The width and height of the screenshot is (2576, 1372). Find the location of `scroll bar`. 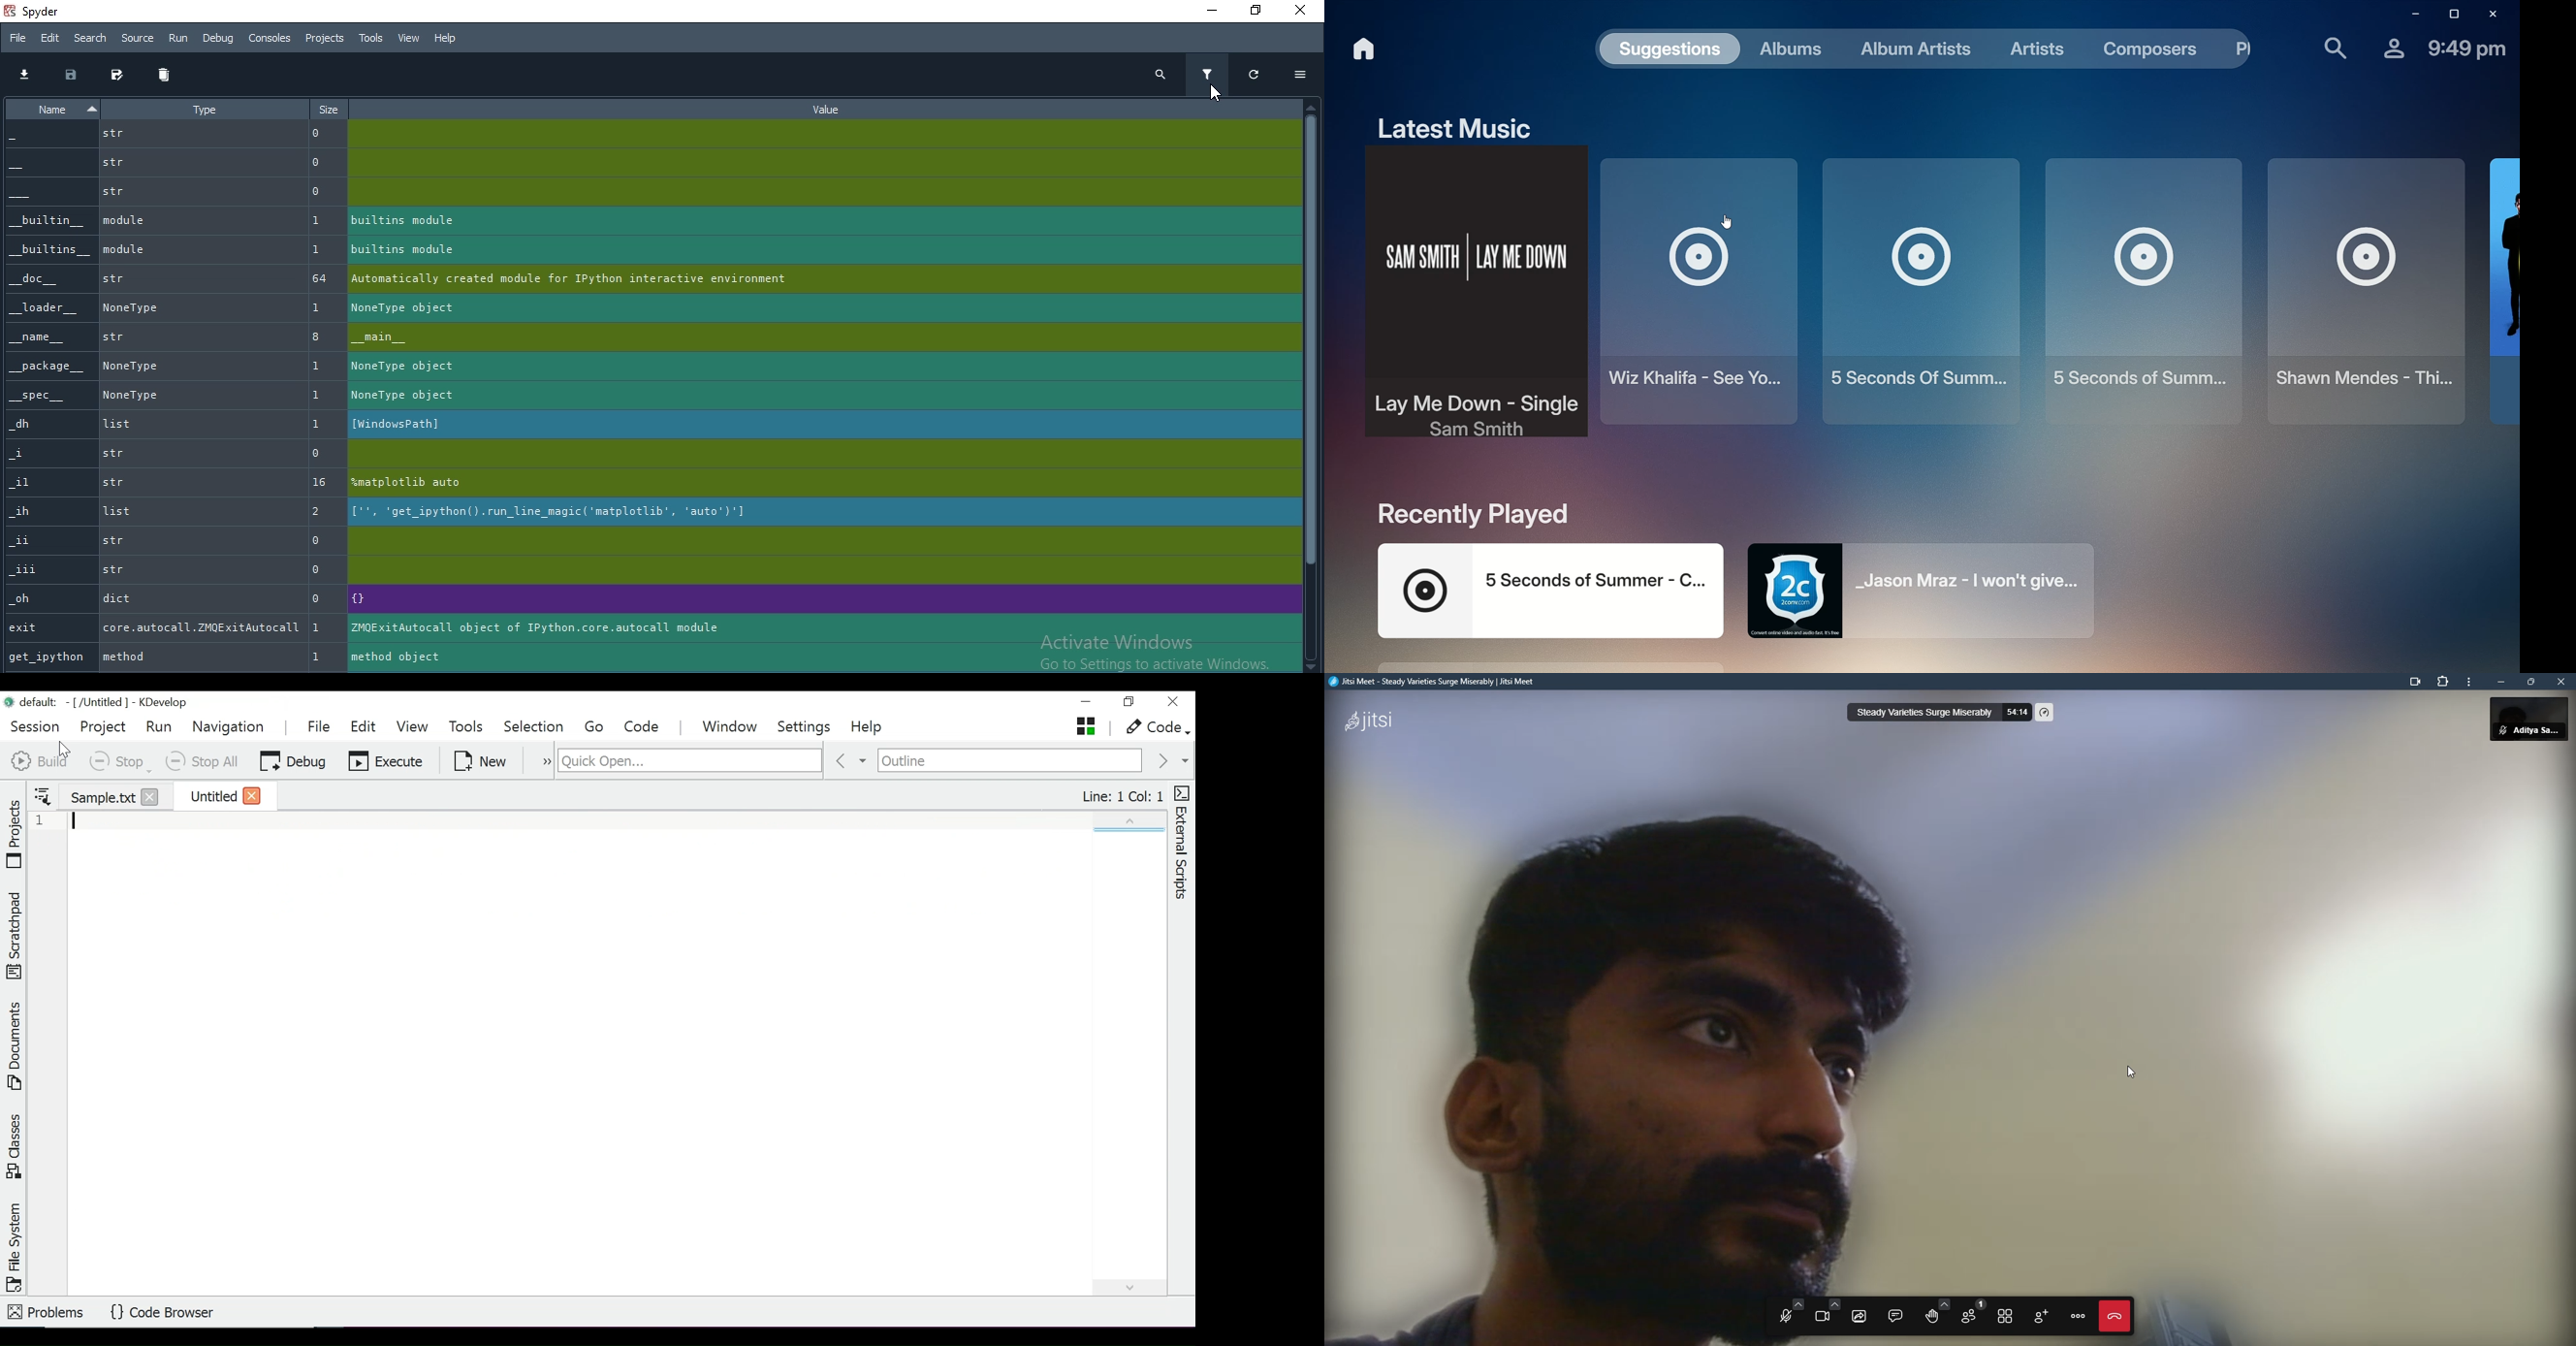

scroll bar is located at coordinates (1310, 384).